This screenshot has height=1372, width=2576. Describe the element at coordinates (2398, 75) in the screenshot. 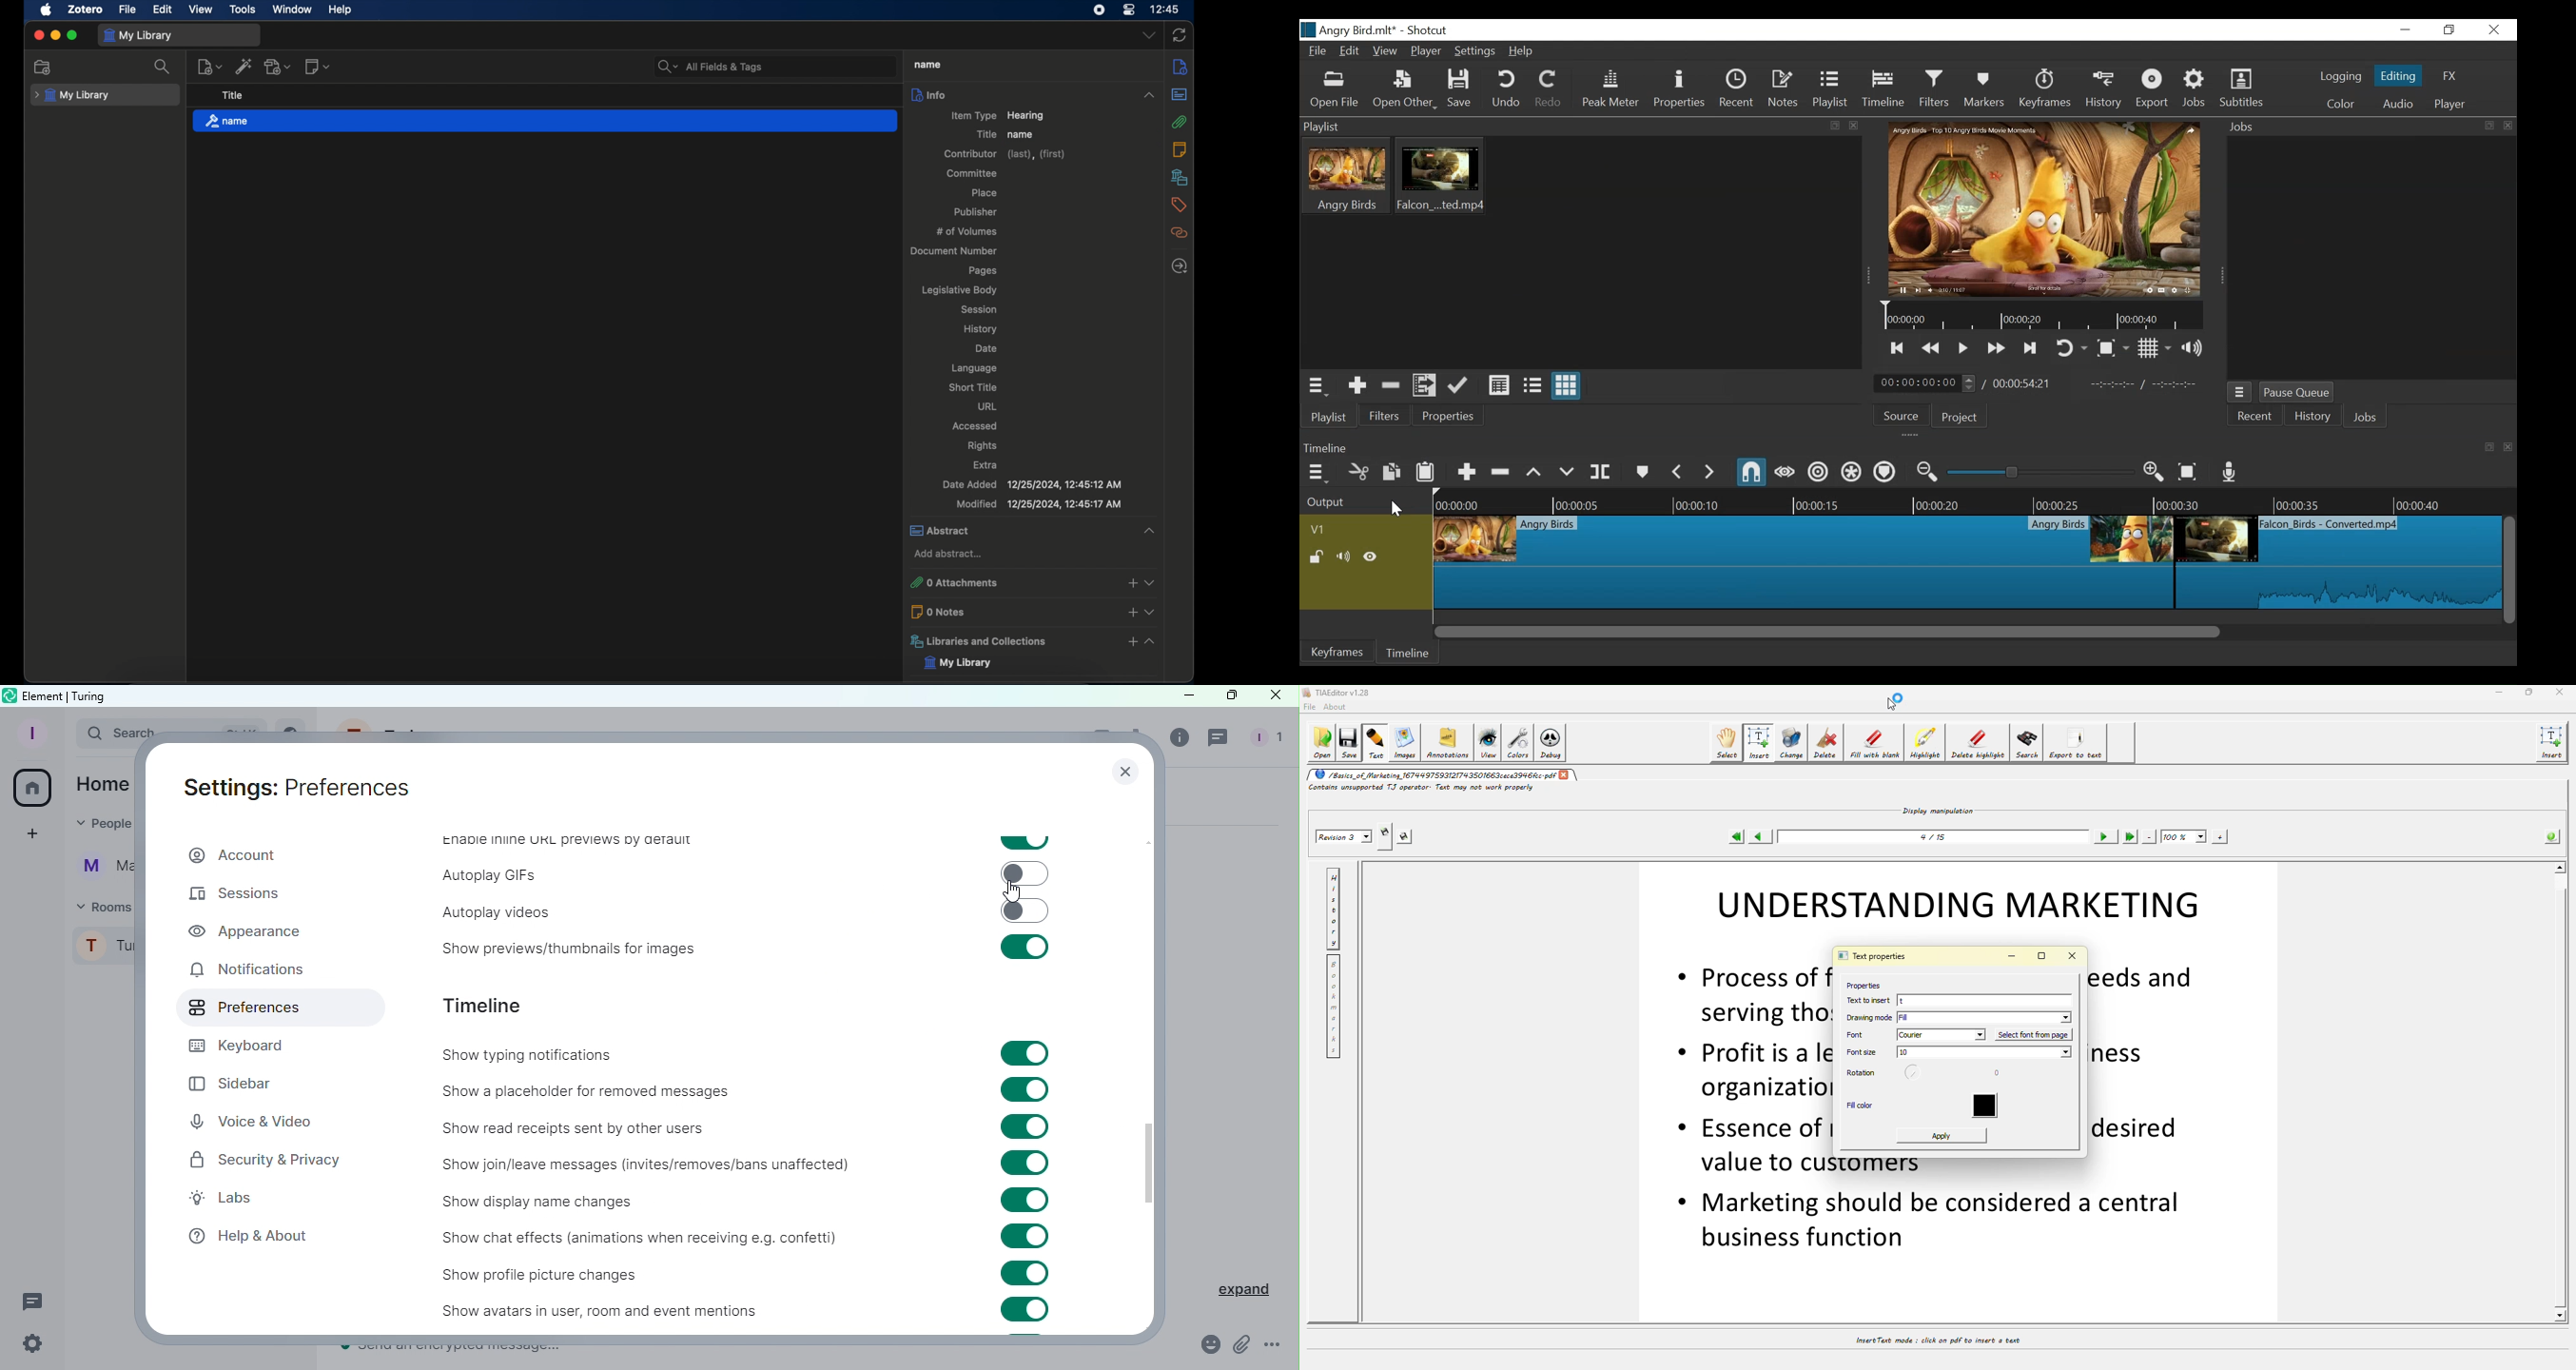

I see `Editing` at that location.